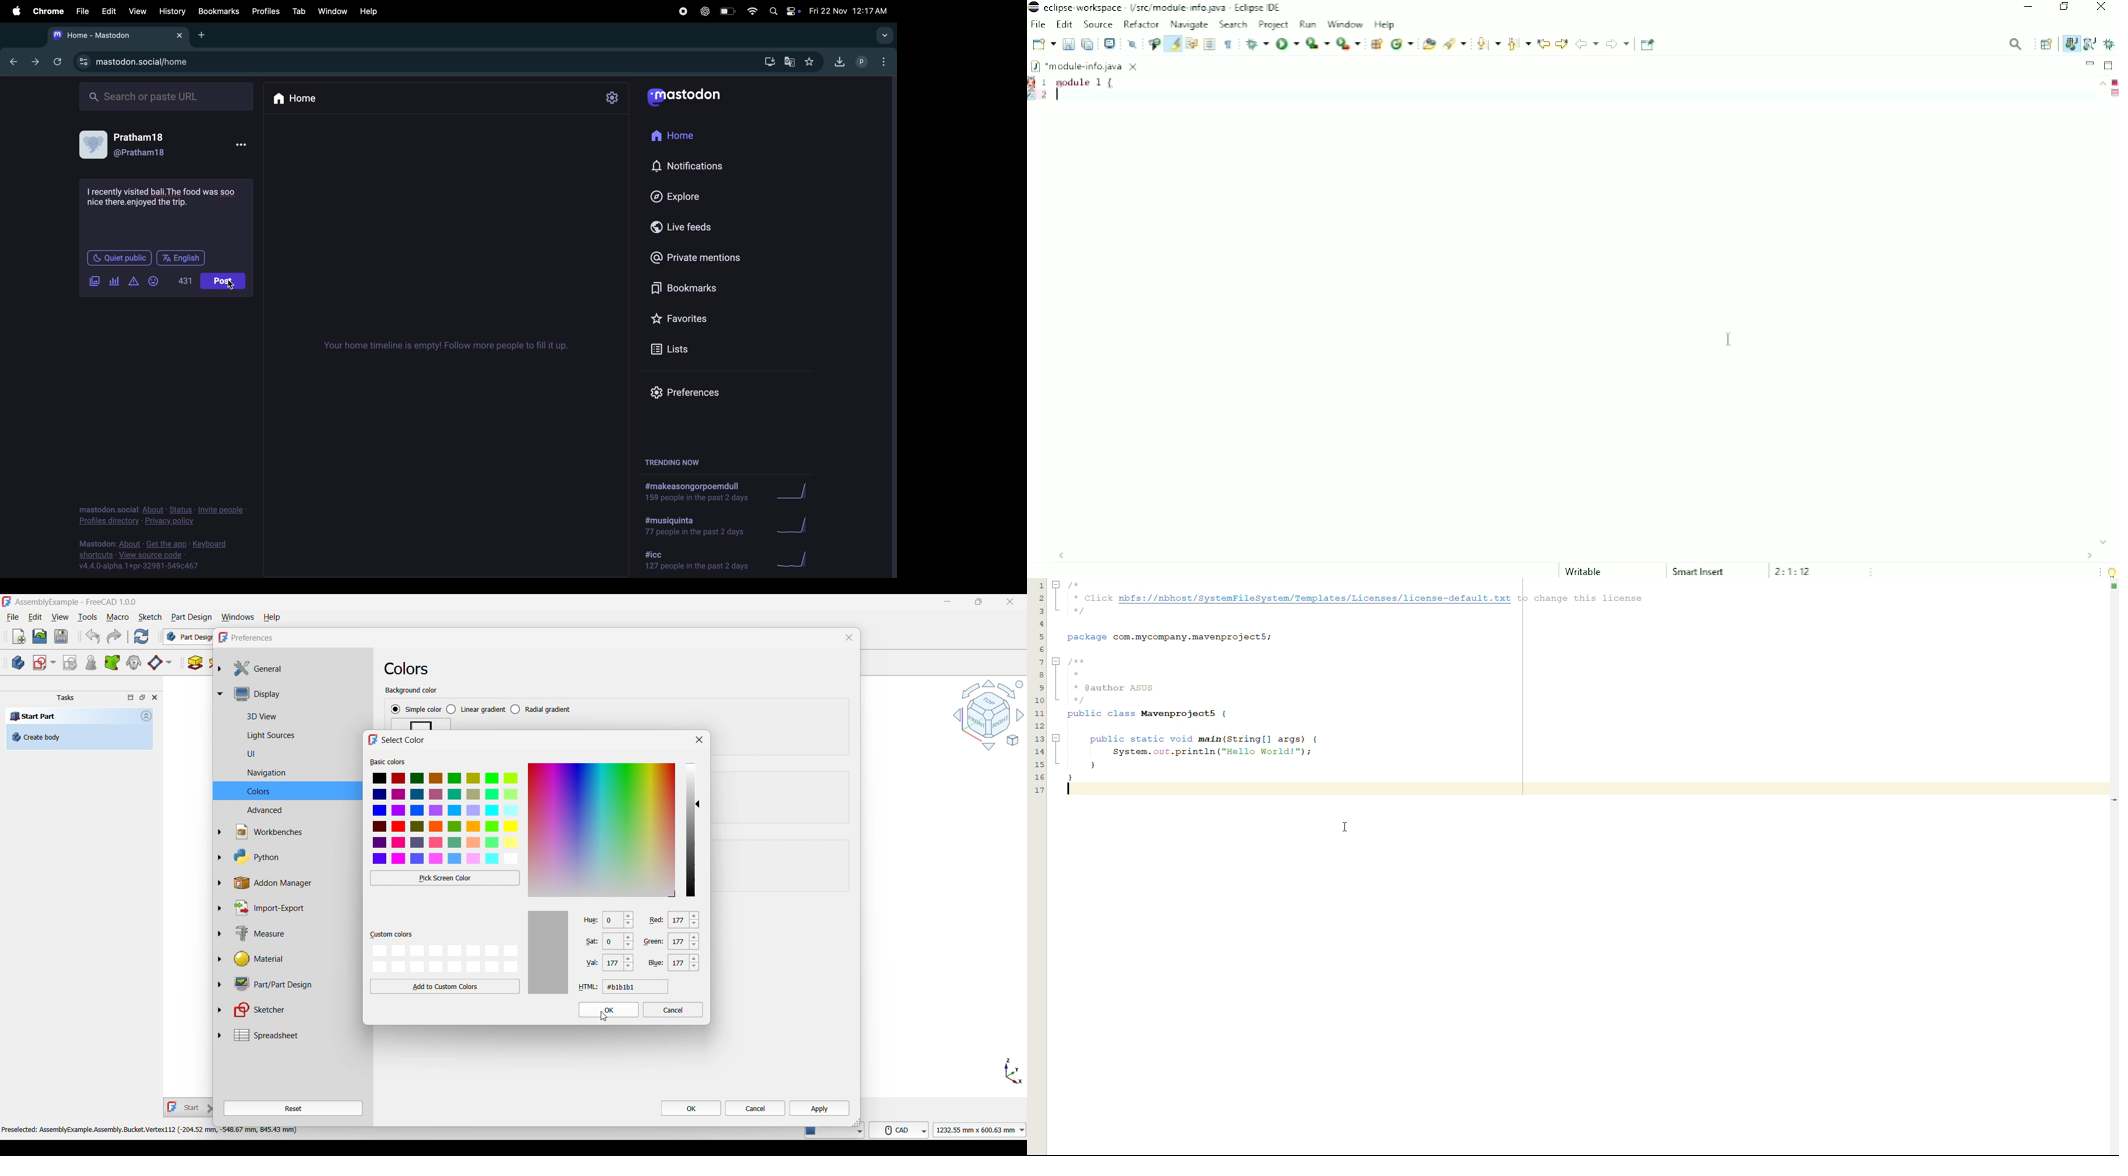  I want to click on Previous annotation, so click(1518, 44).